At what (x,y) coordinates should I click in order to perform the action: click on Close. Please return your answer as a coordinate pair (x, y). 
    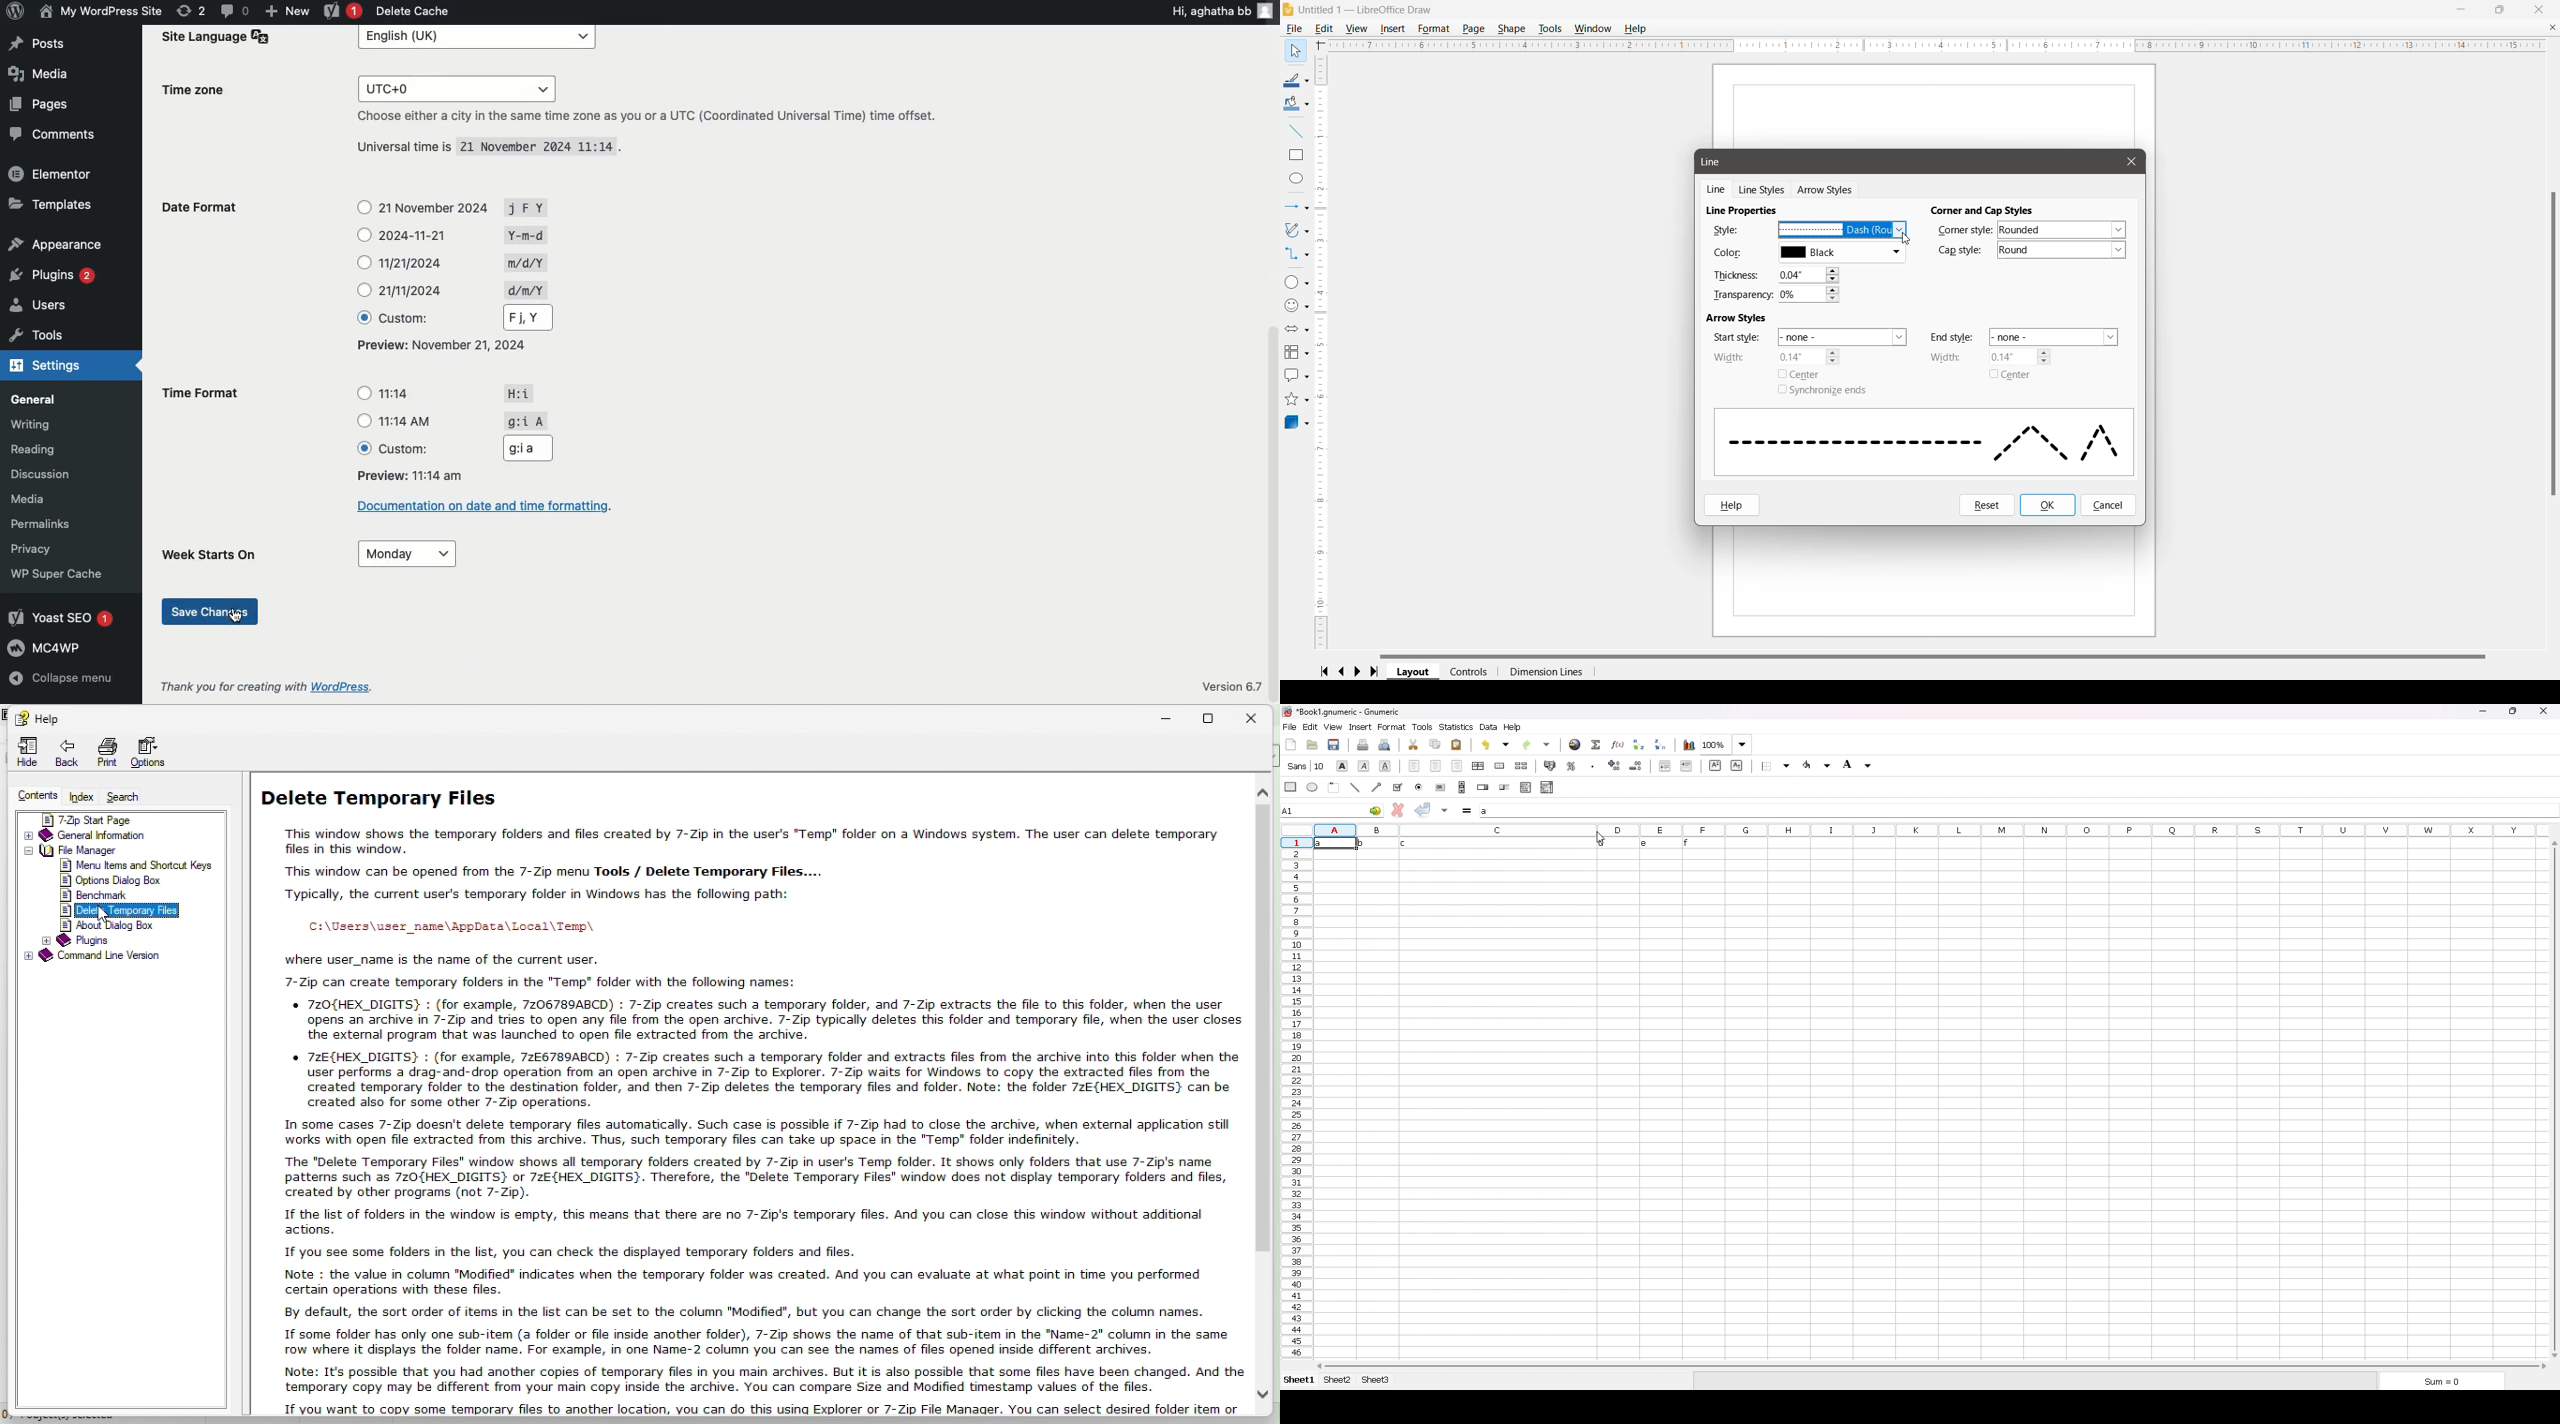
    Looking at the image, I should click on (2539, 10).